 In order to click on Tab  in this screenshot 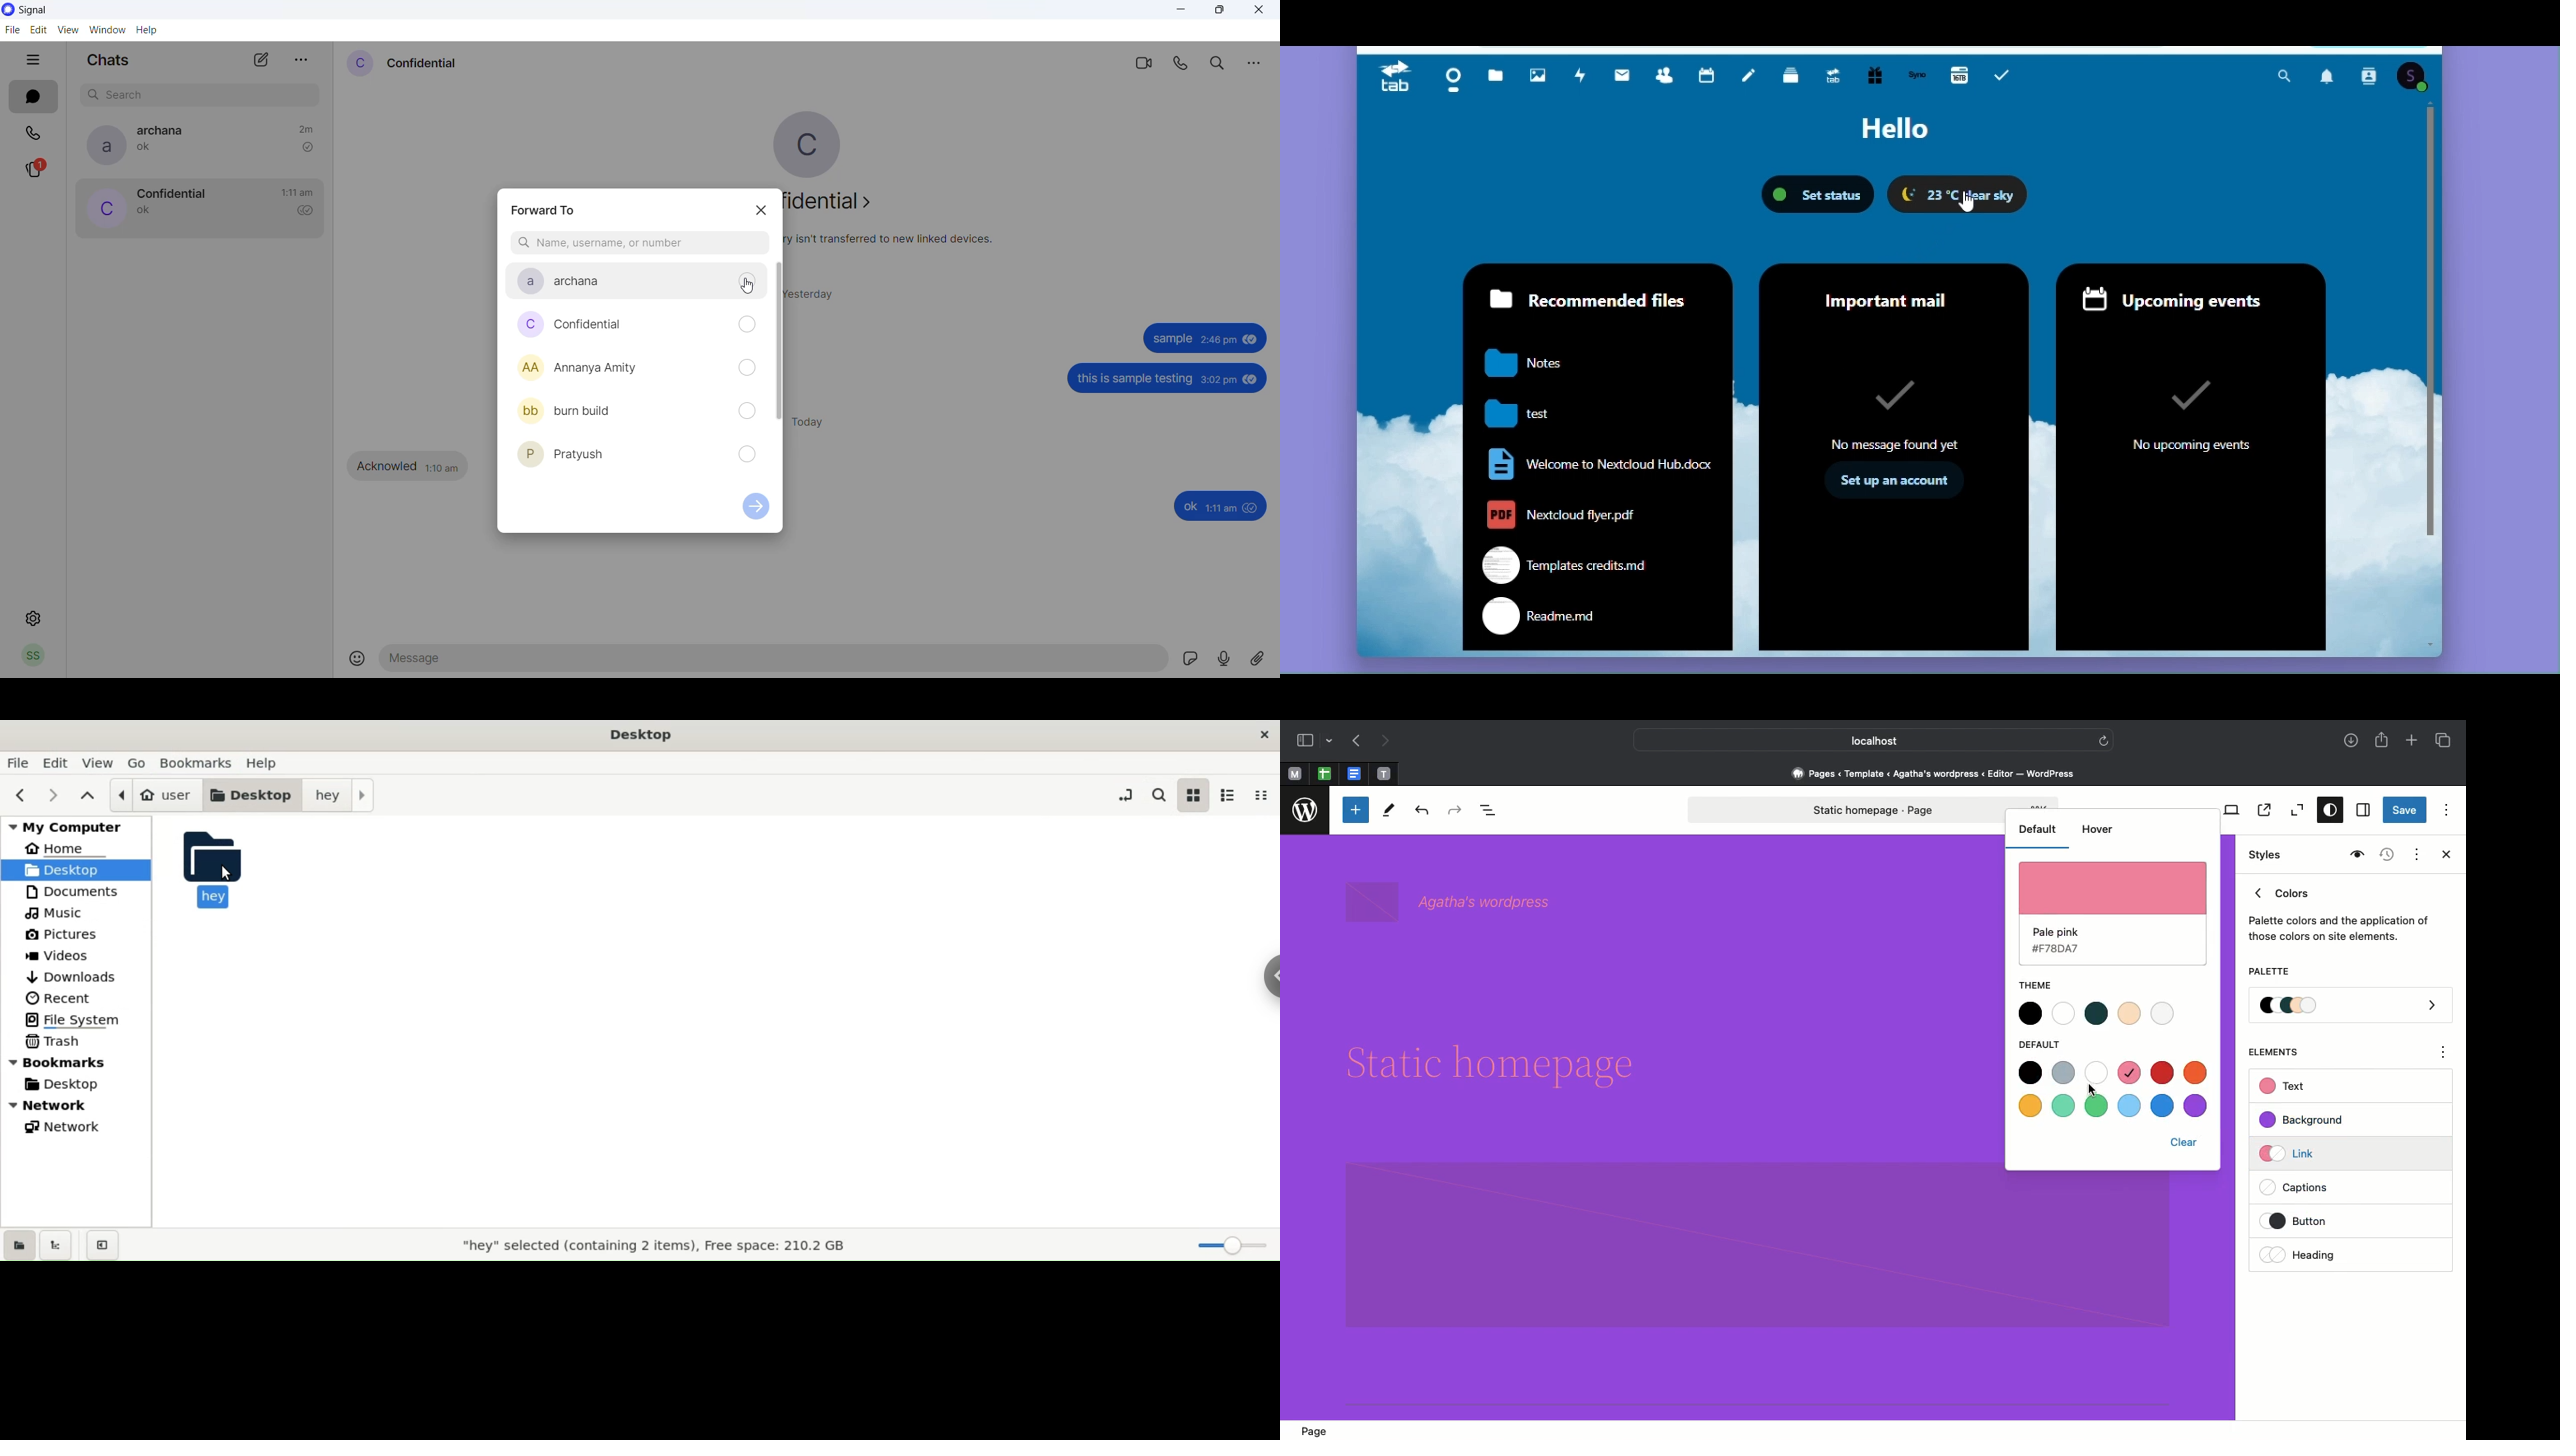, I will do `click(1389, 79)`.